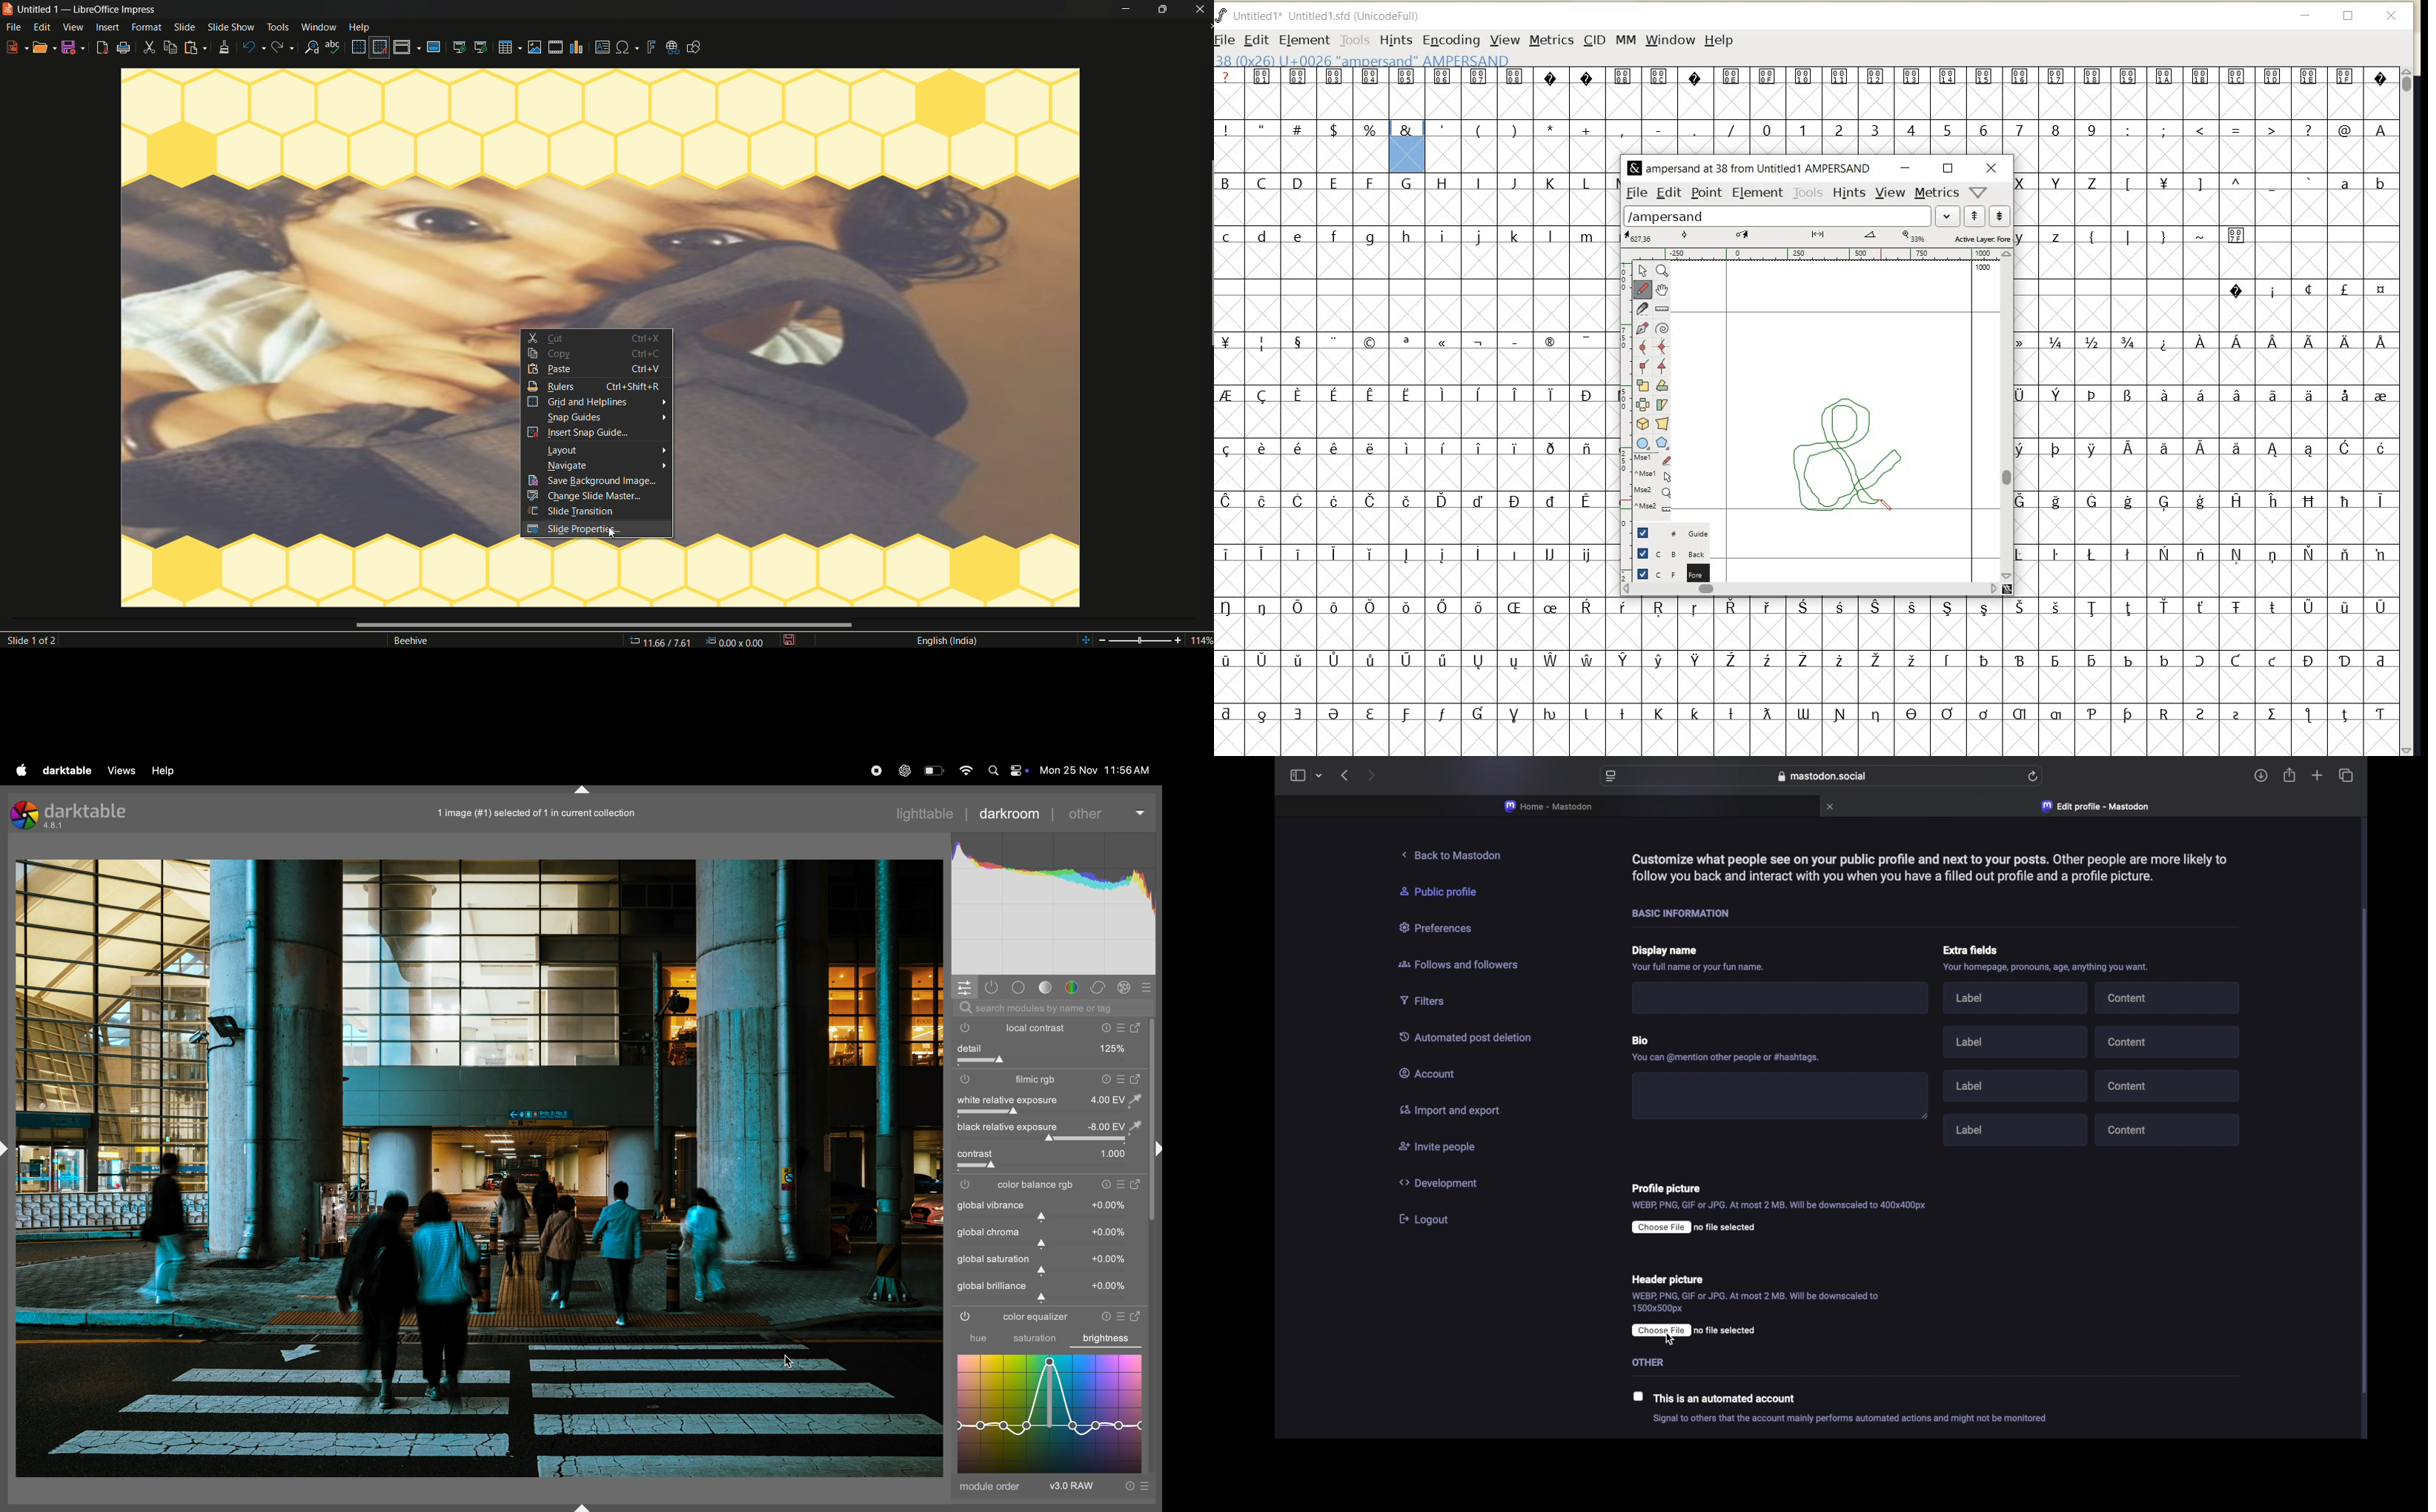 This screenshot has width=2436, height=1512. Describe the element at coordinates (68, 769) in the screenshot. I see `darktable menu` at that location.